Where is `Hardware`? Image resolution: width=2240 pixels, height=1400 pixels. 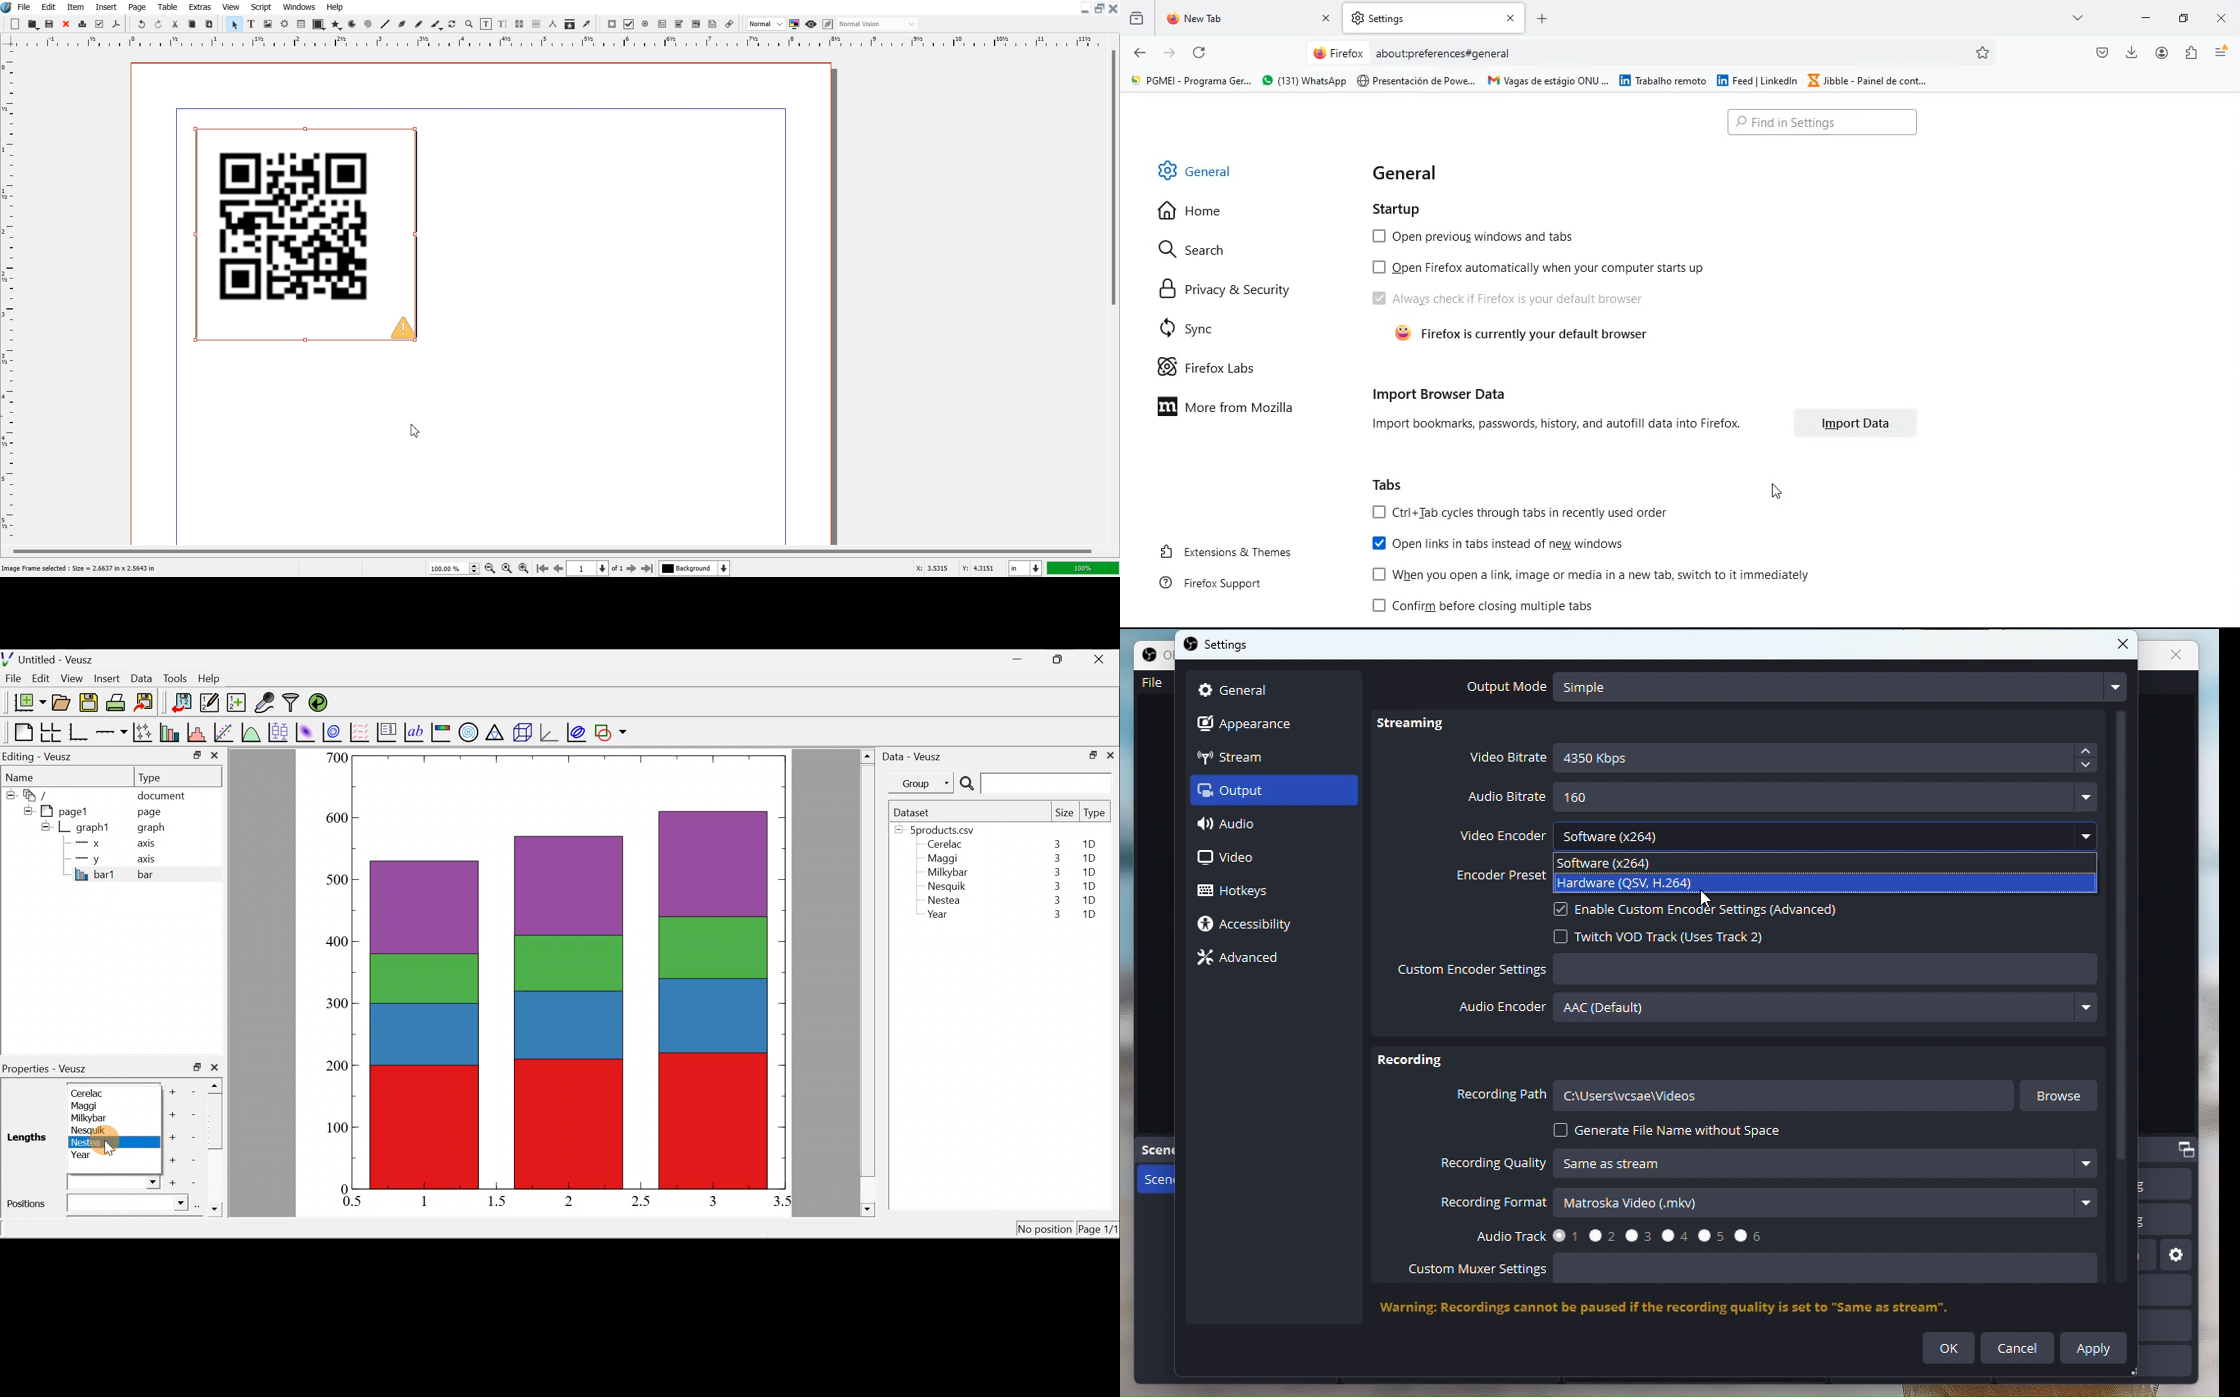
Hardware is located at coordinates (1628, 881).